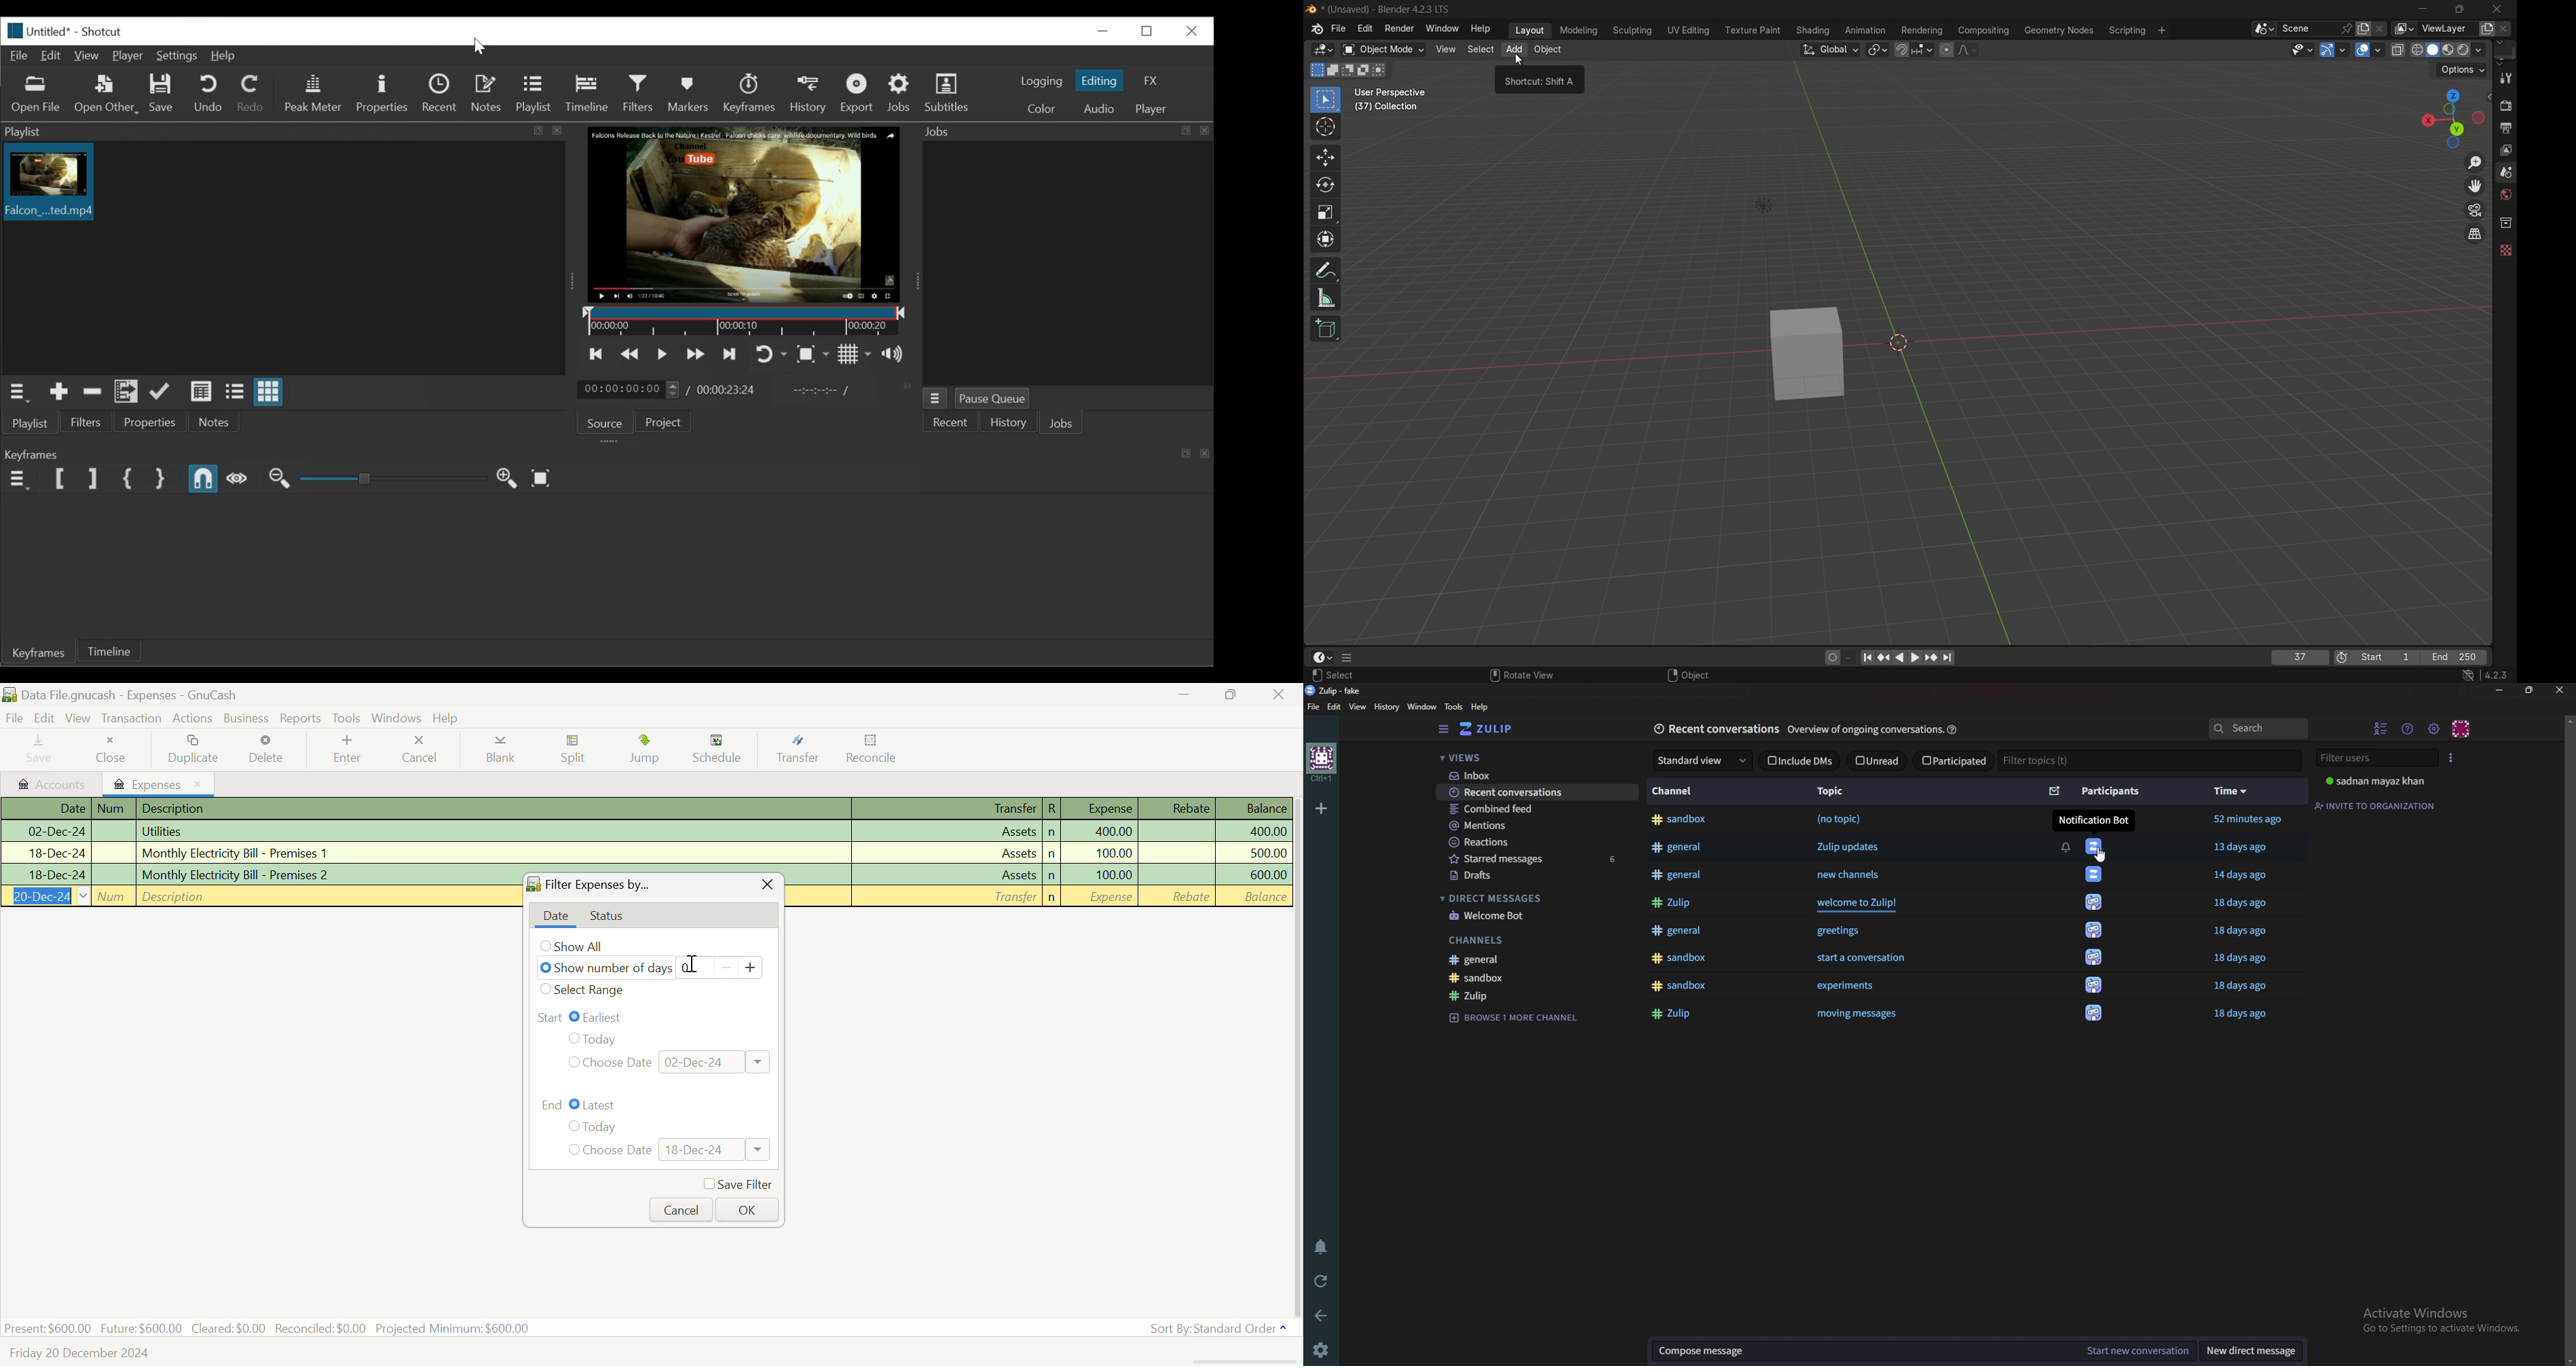 This screenshot has width=2576, height=1372. I want to click on Data File.gnucash - Expenses - GnuCash, so click(122, 694).